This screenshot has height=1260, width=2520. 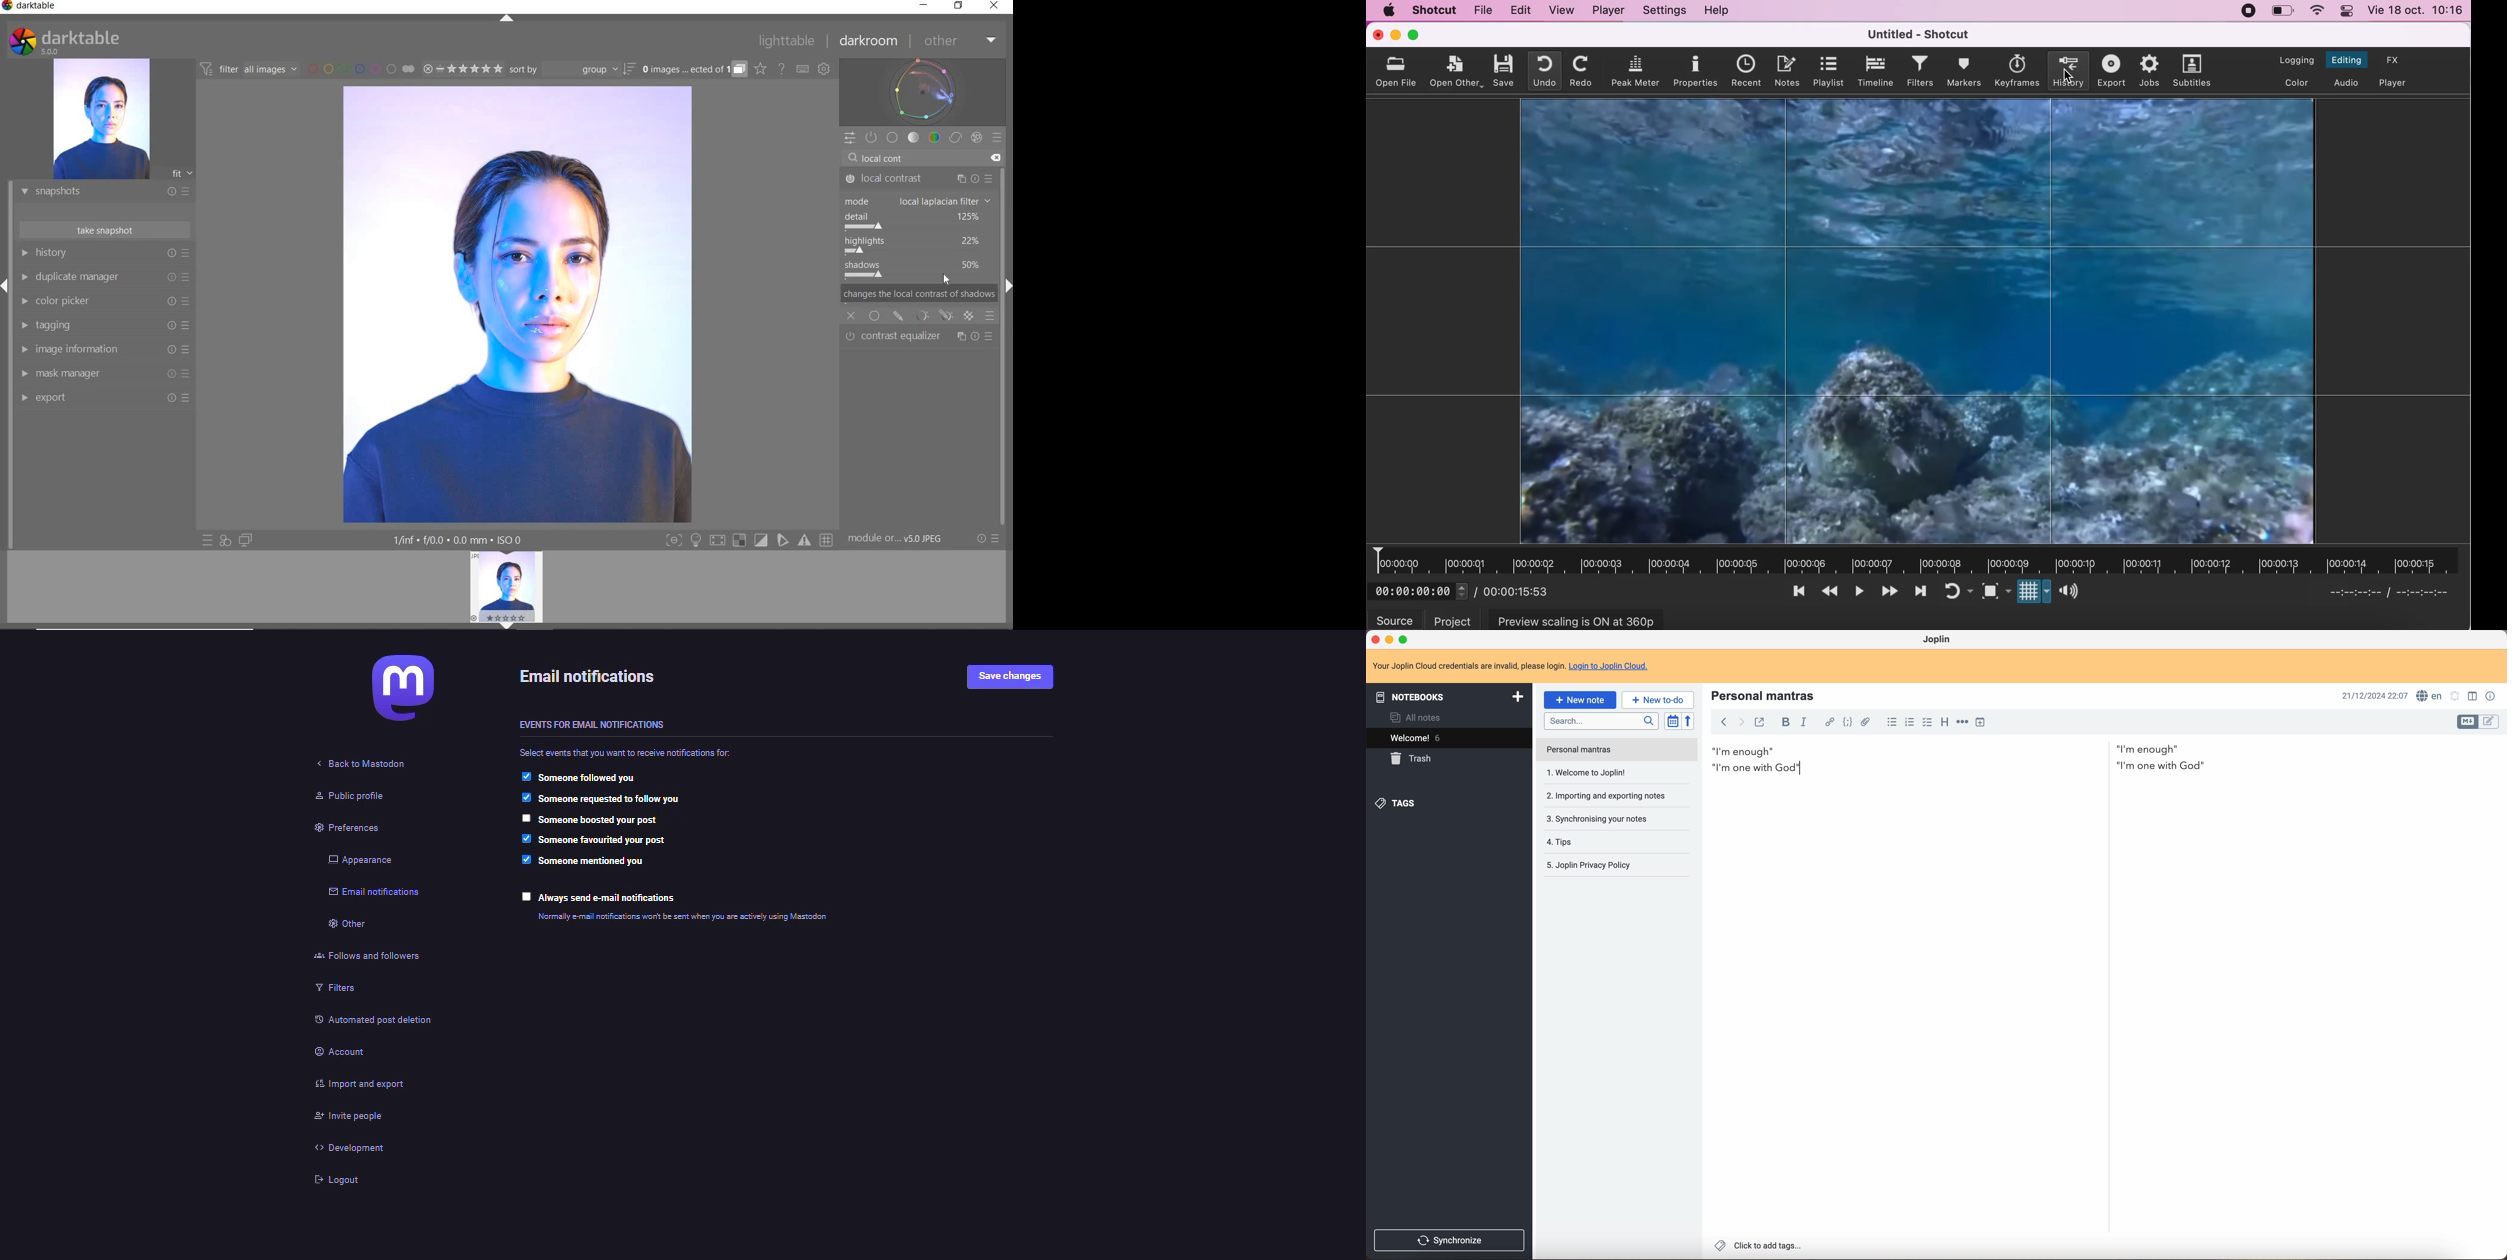 What do you see at coordinates (1766, 695) in the screenshot?
I see `personal mantras title` at bounding box center [1766, 695].